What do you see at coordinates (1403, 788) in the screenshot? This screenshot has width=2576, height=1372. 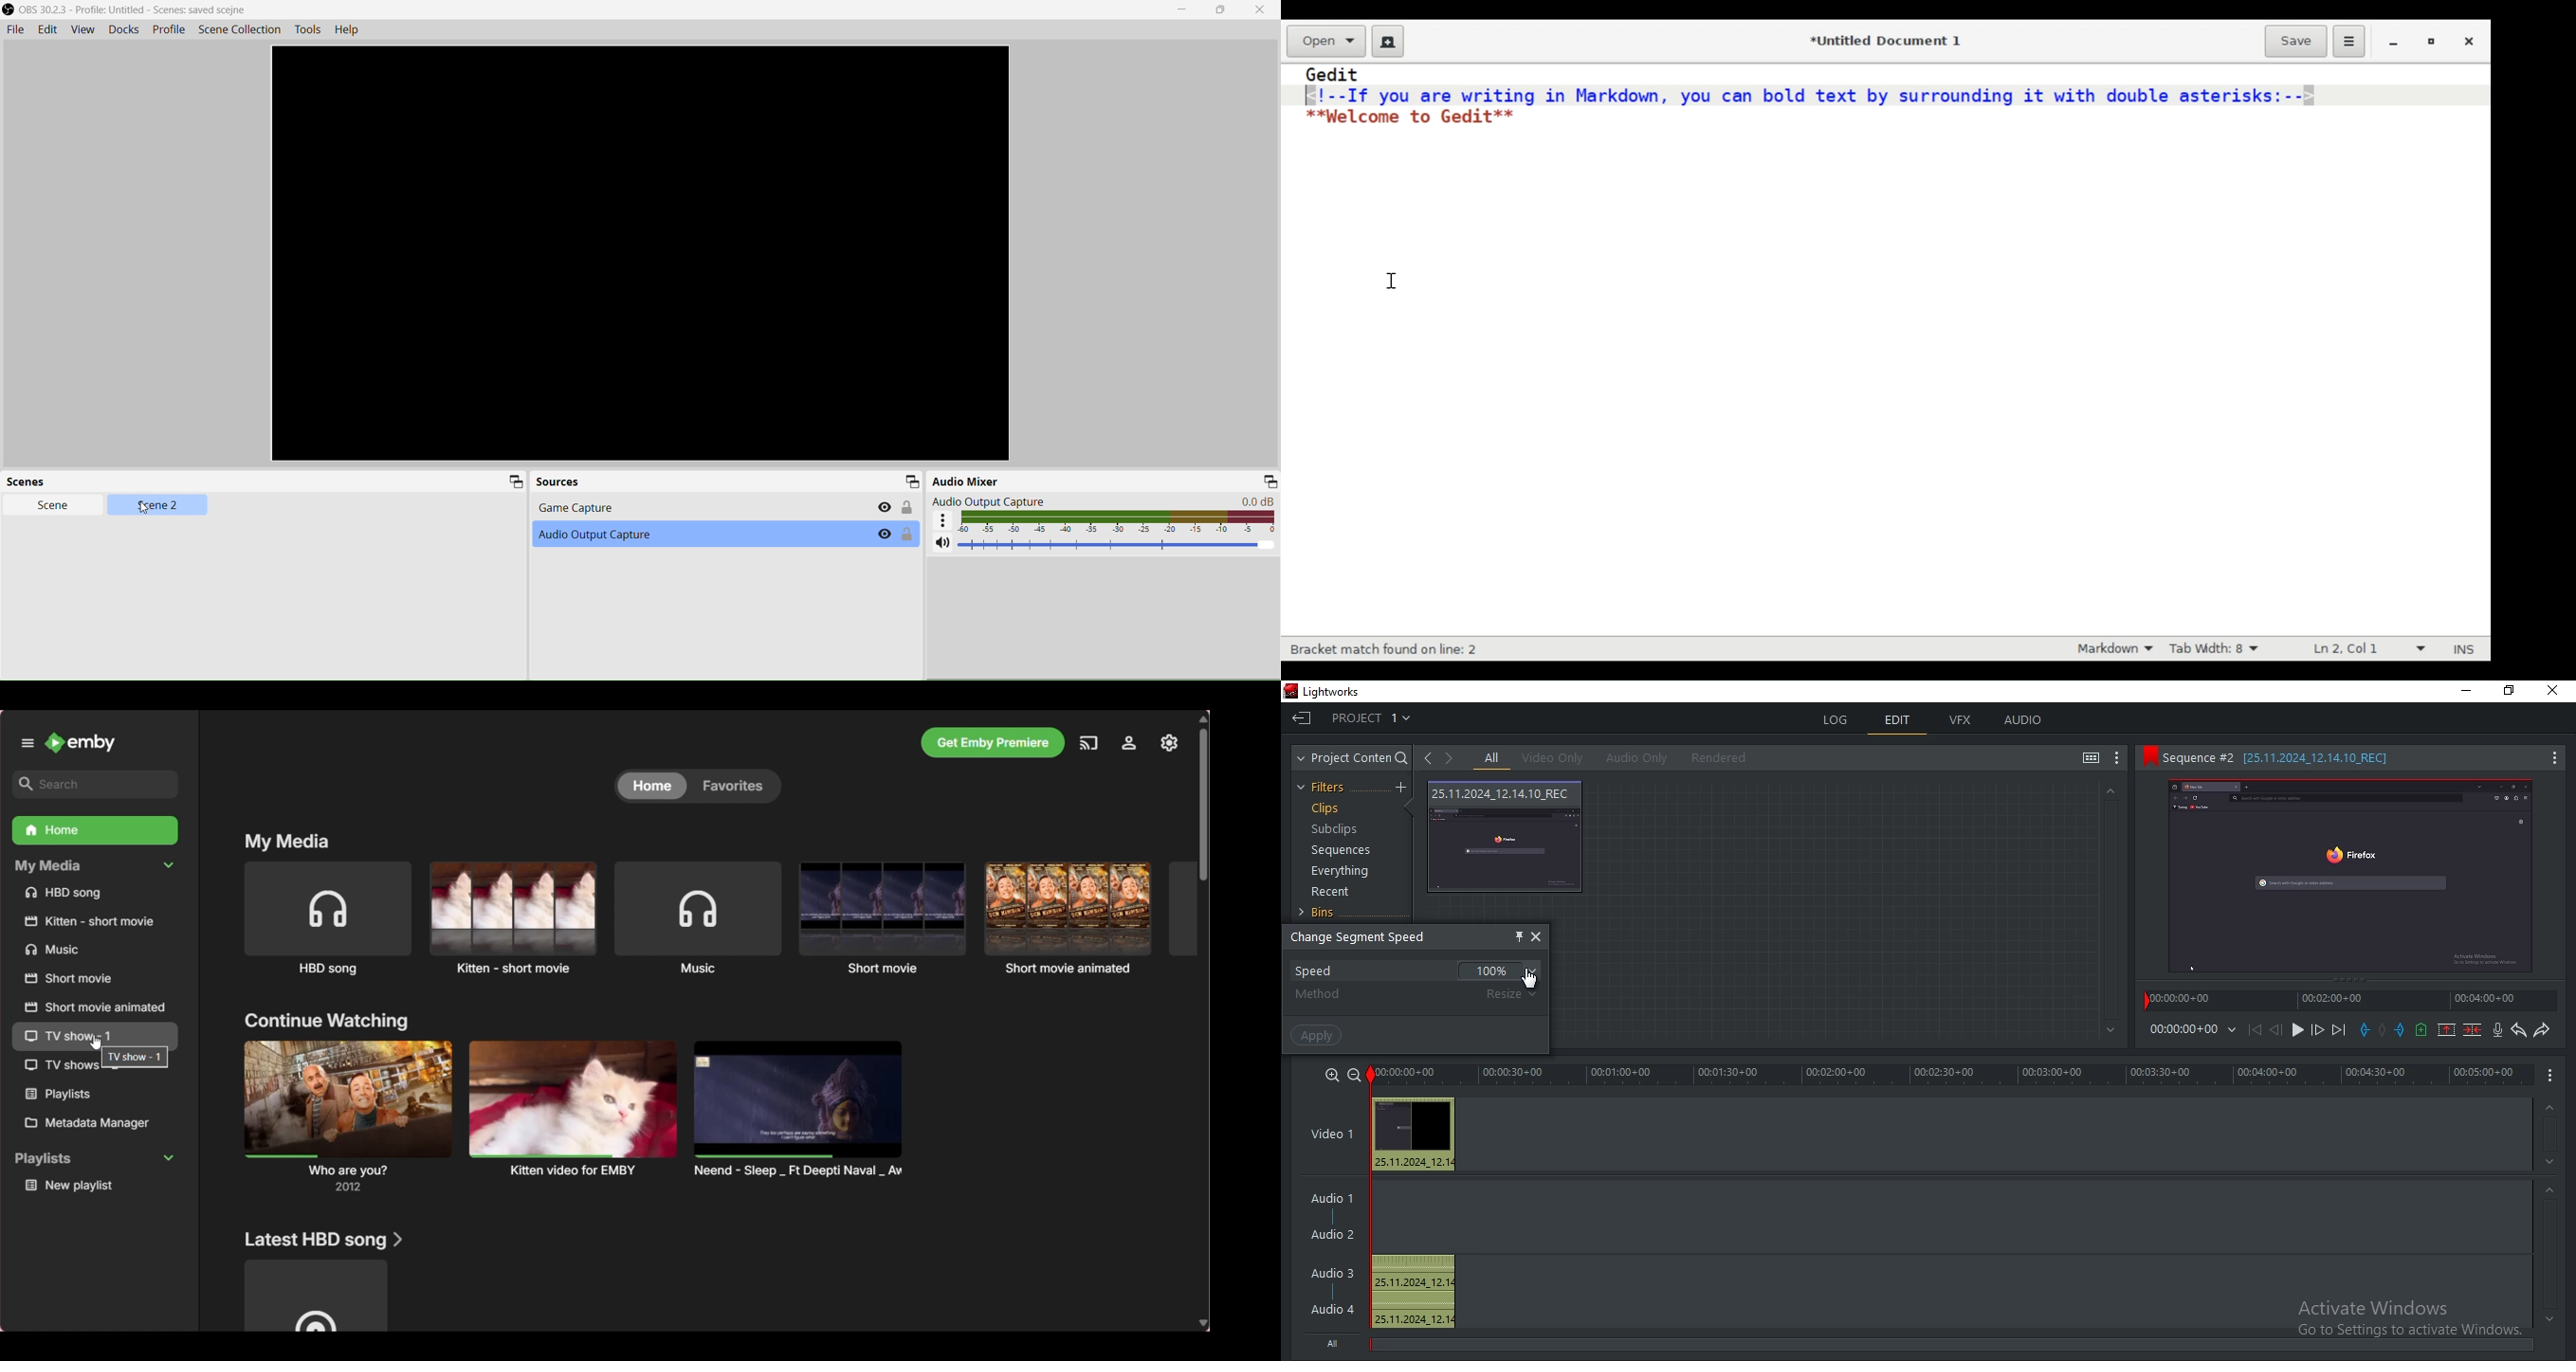 I see `add` at bounding box center [1403, 788].